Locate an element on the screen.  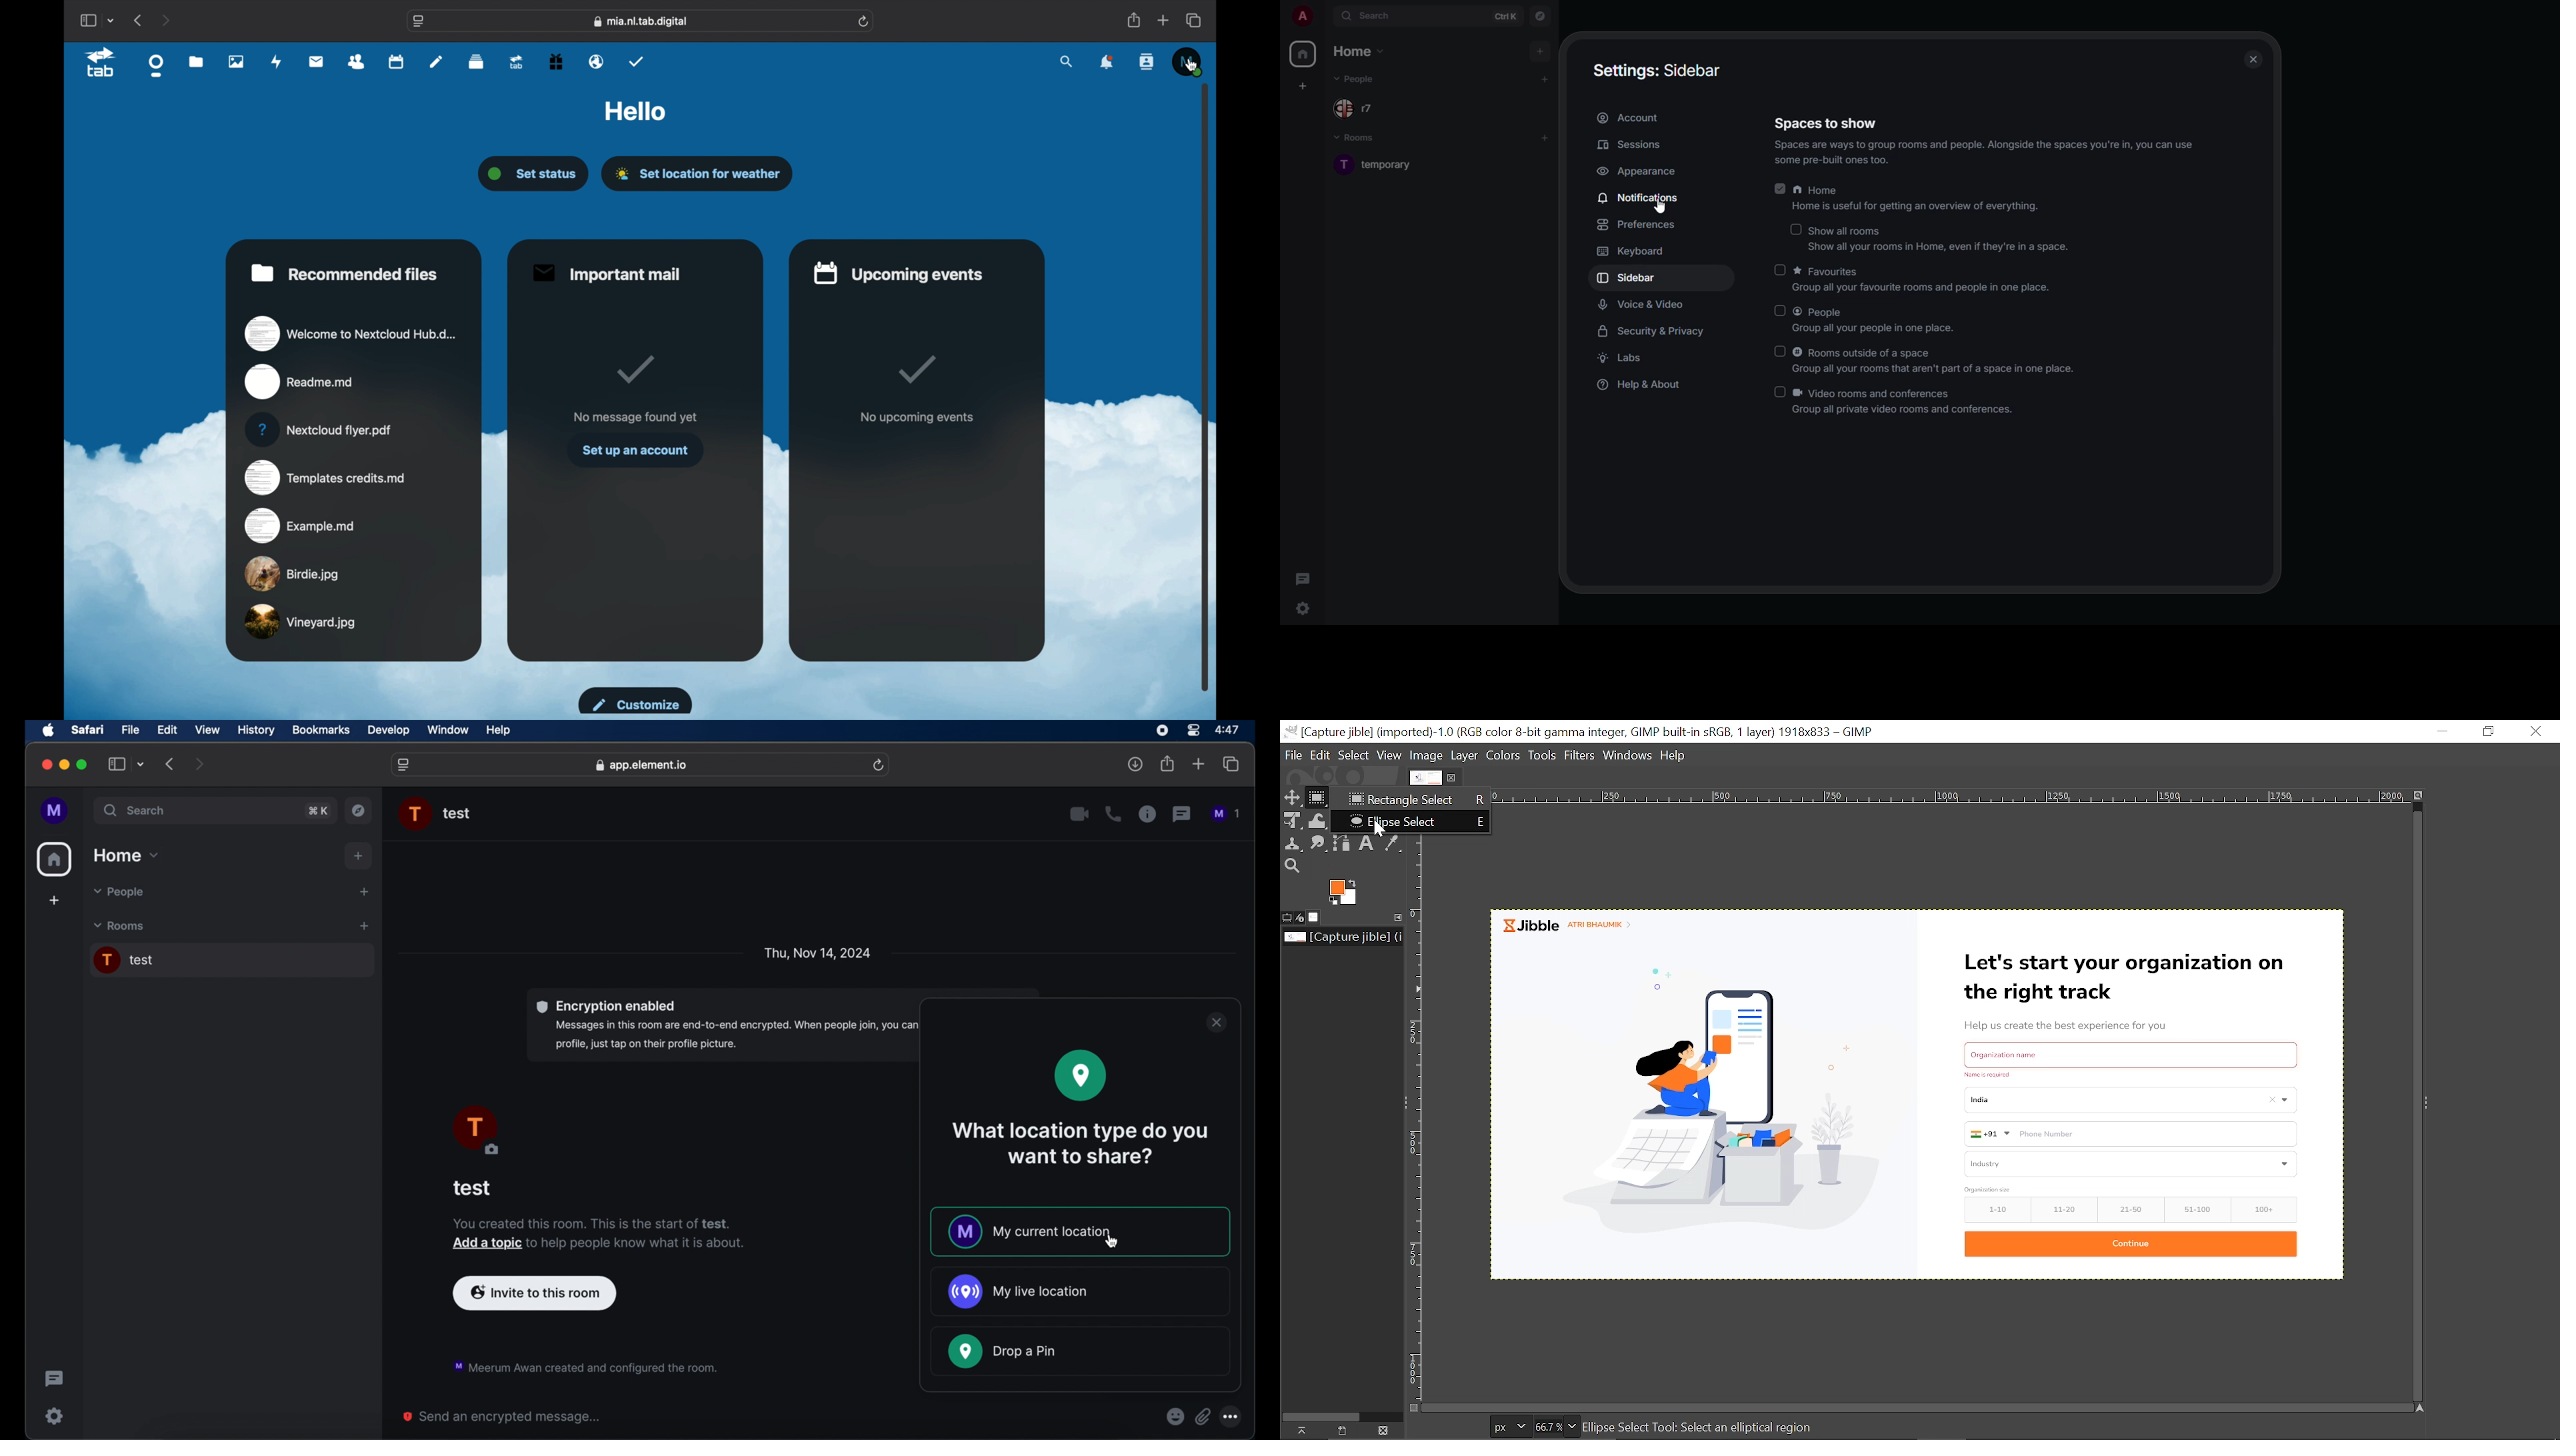
quick settings is located at coordinates (1301, 609).